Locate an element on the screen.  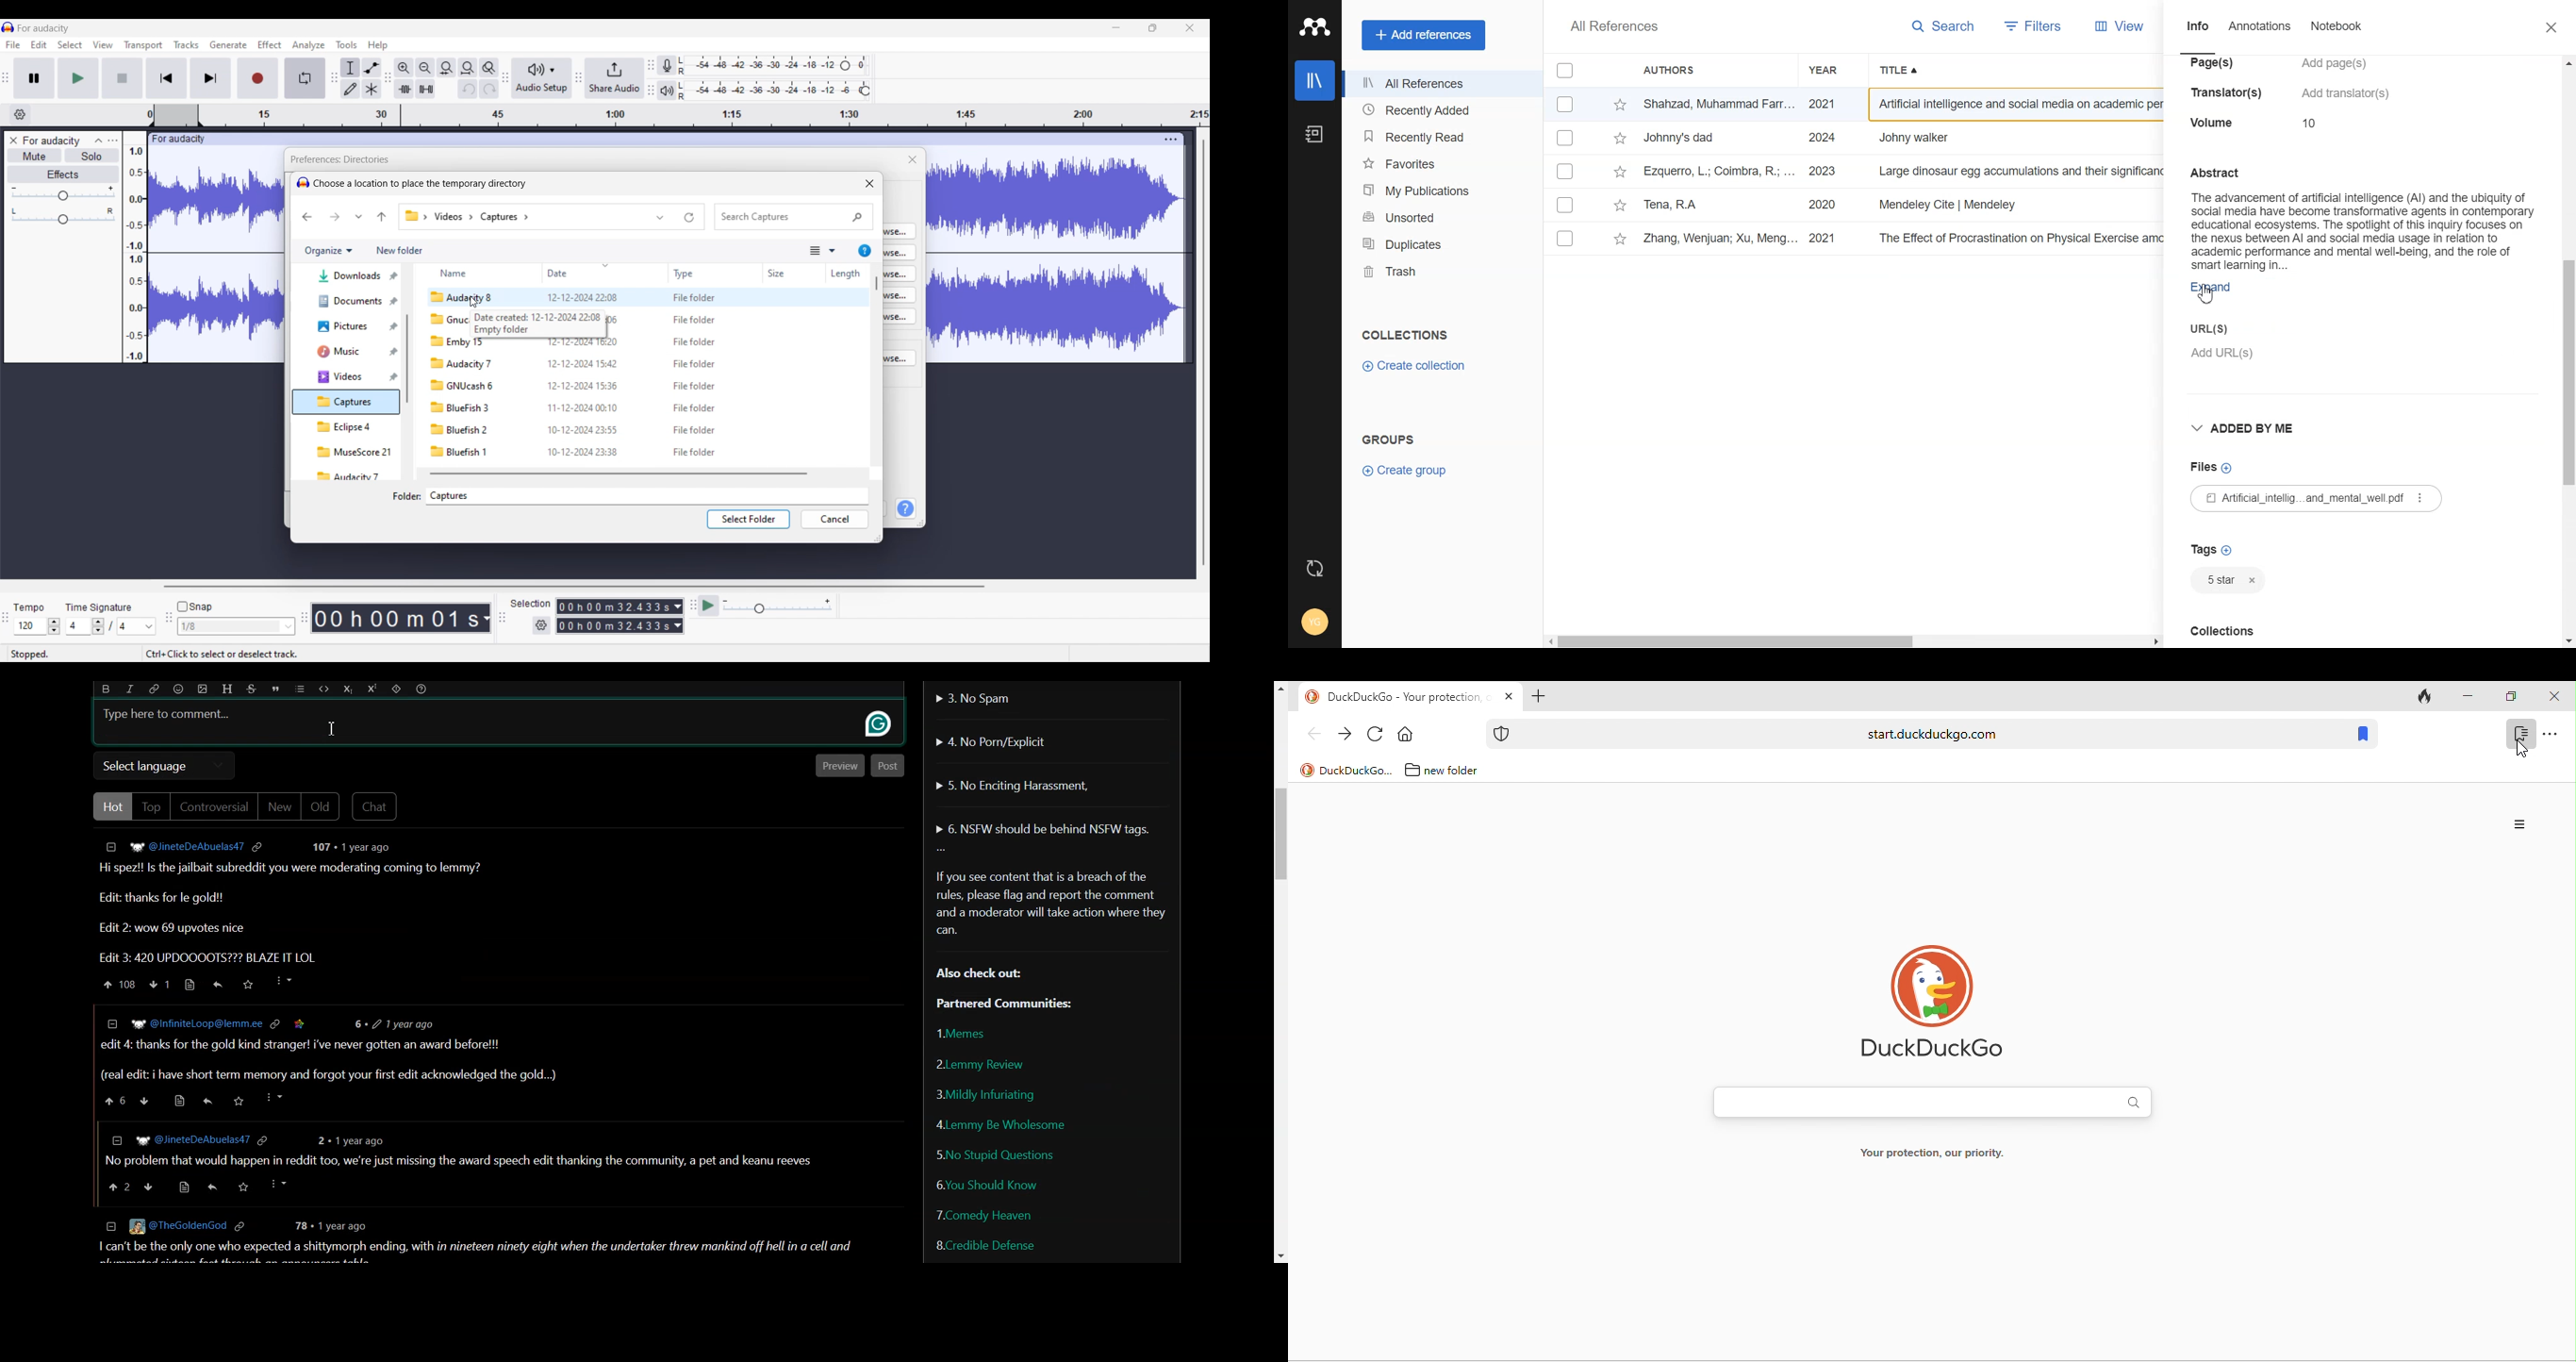
Hyperlink is located at coordinates (195, 847).